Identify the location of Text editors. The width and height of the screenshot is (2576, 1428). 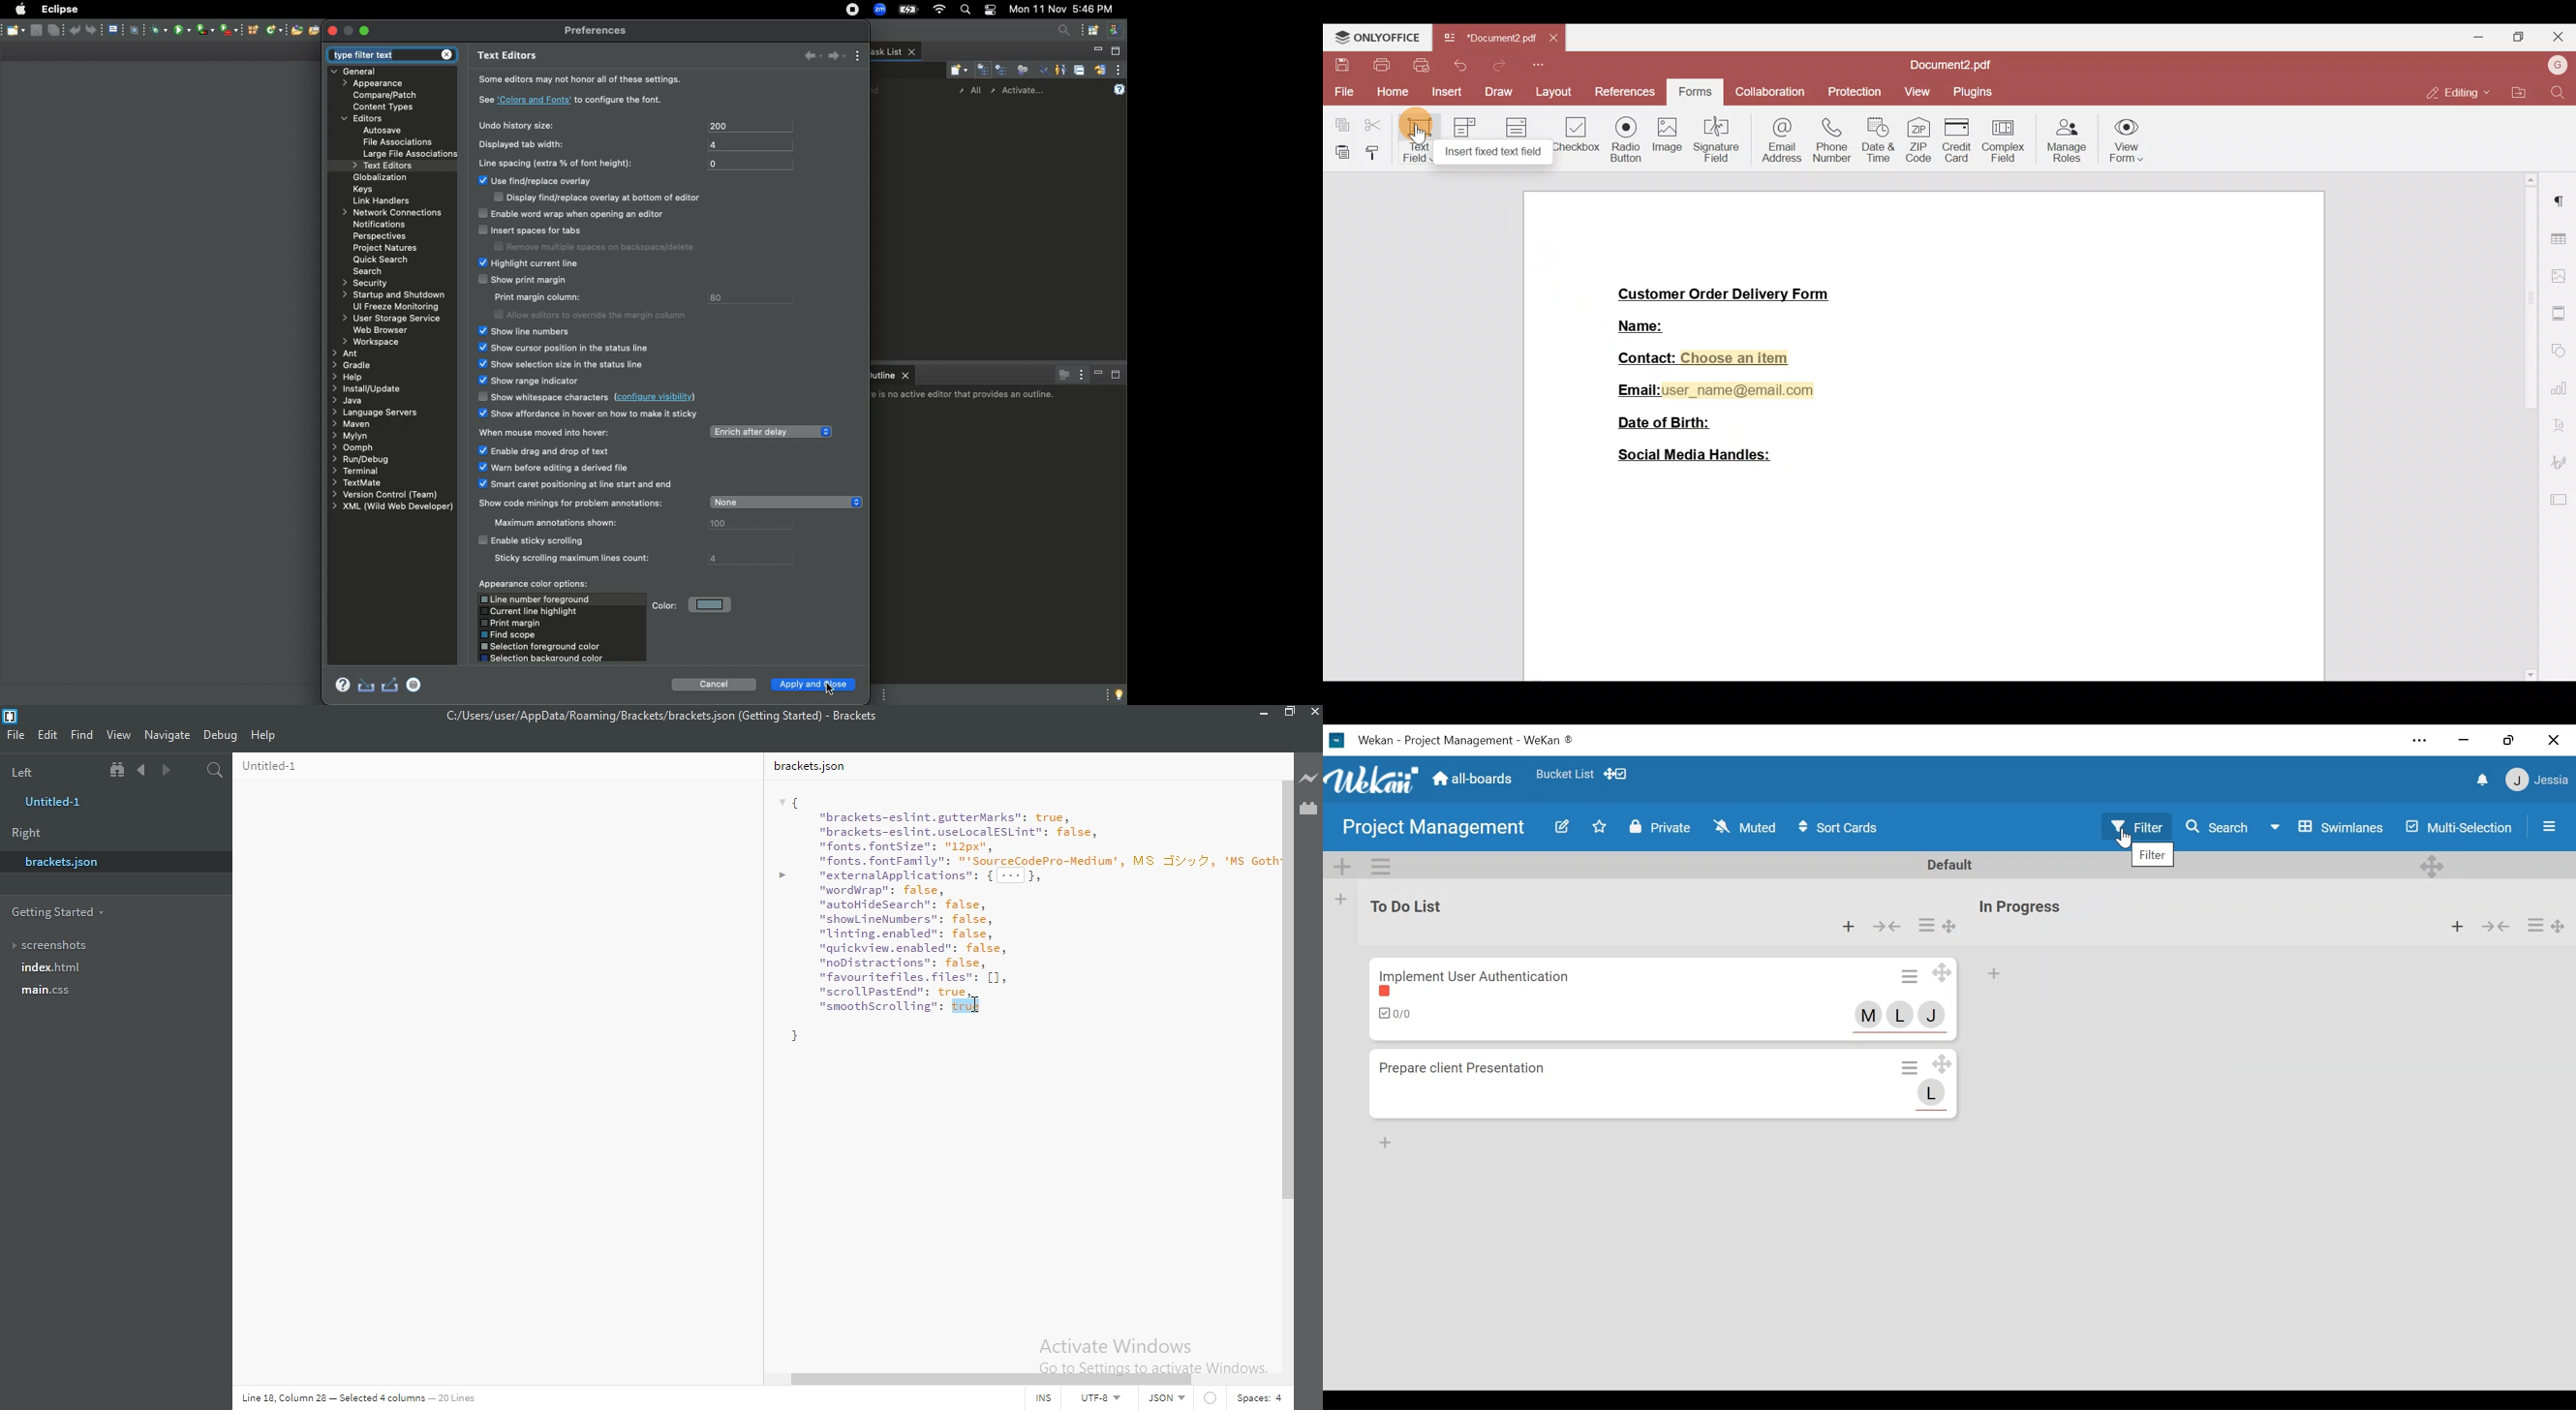
(385, 167).